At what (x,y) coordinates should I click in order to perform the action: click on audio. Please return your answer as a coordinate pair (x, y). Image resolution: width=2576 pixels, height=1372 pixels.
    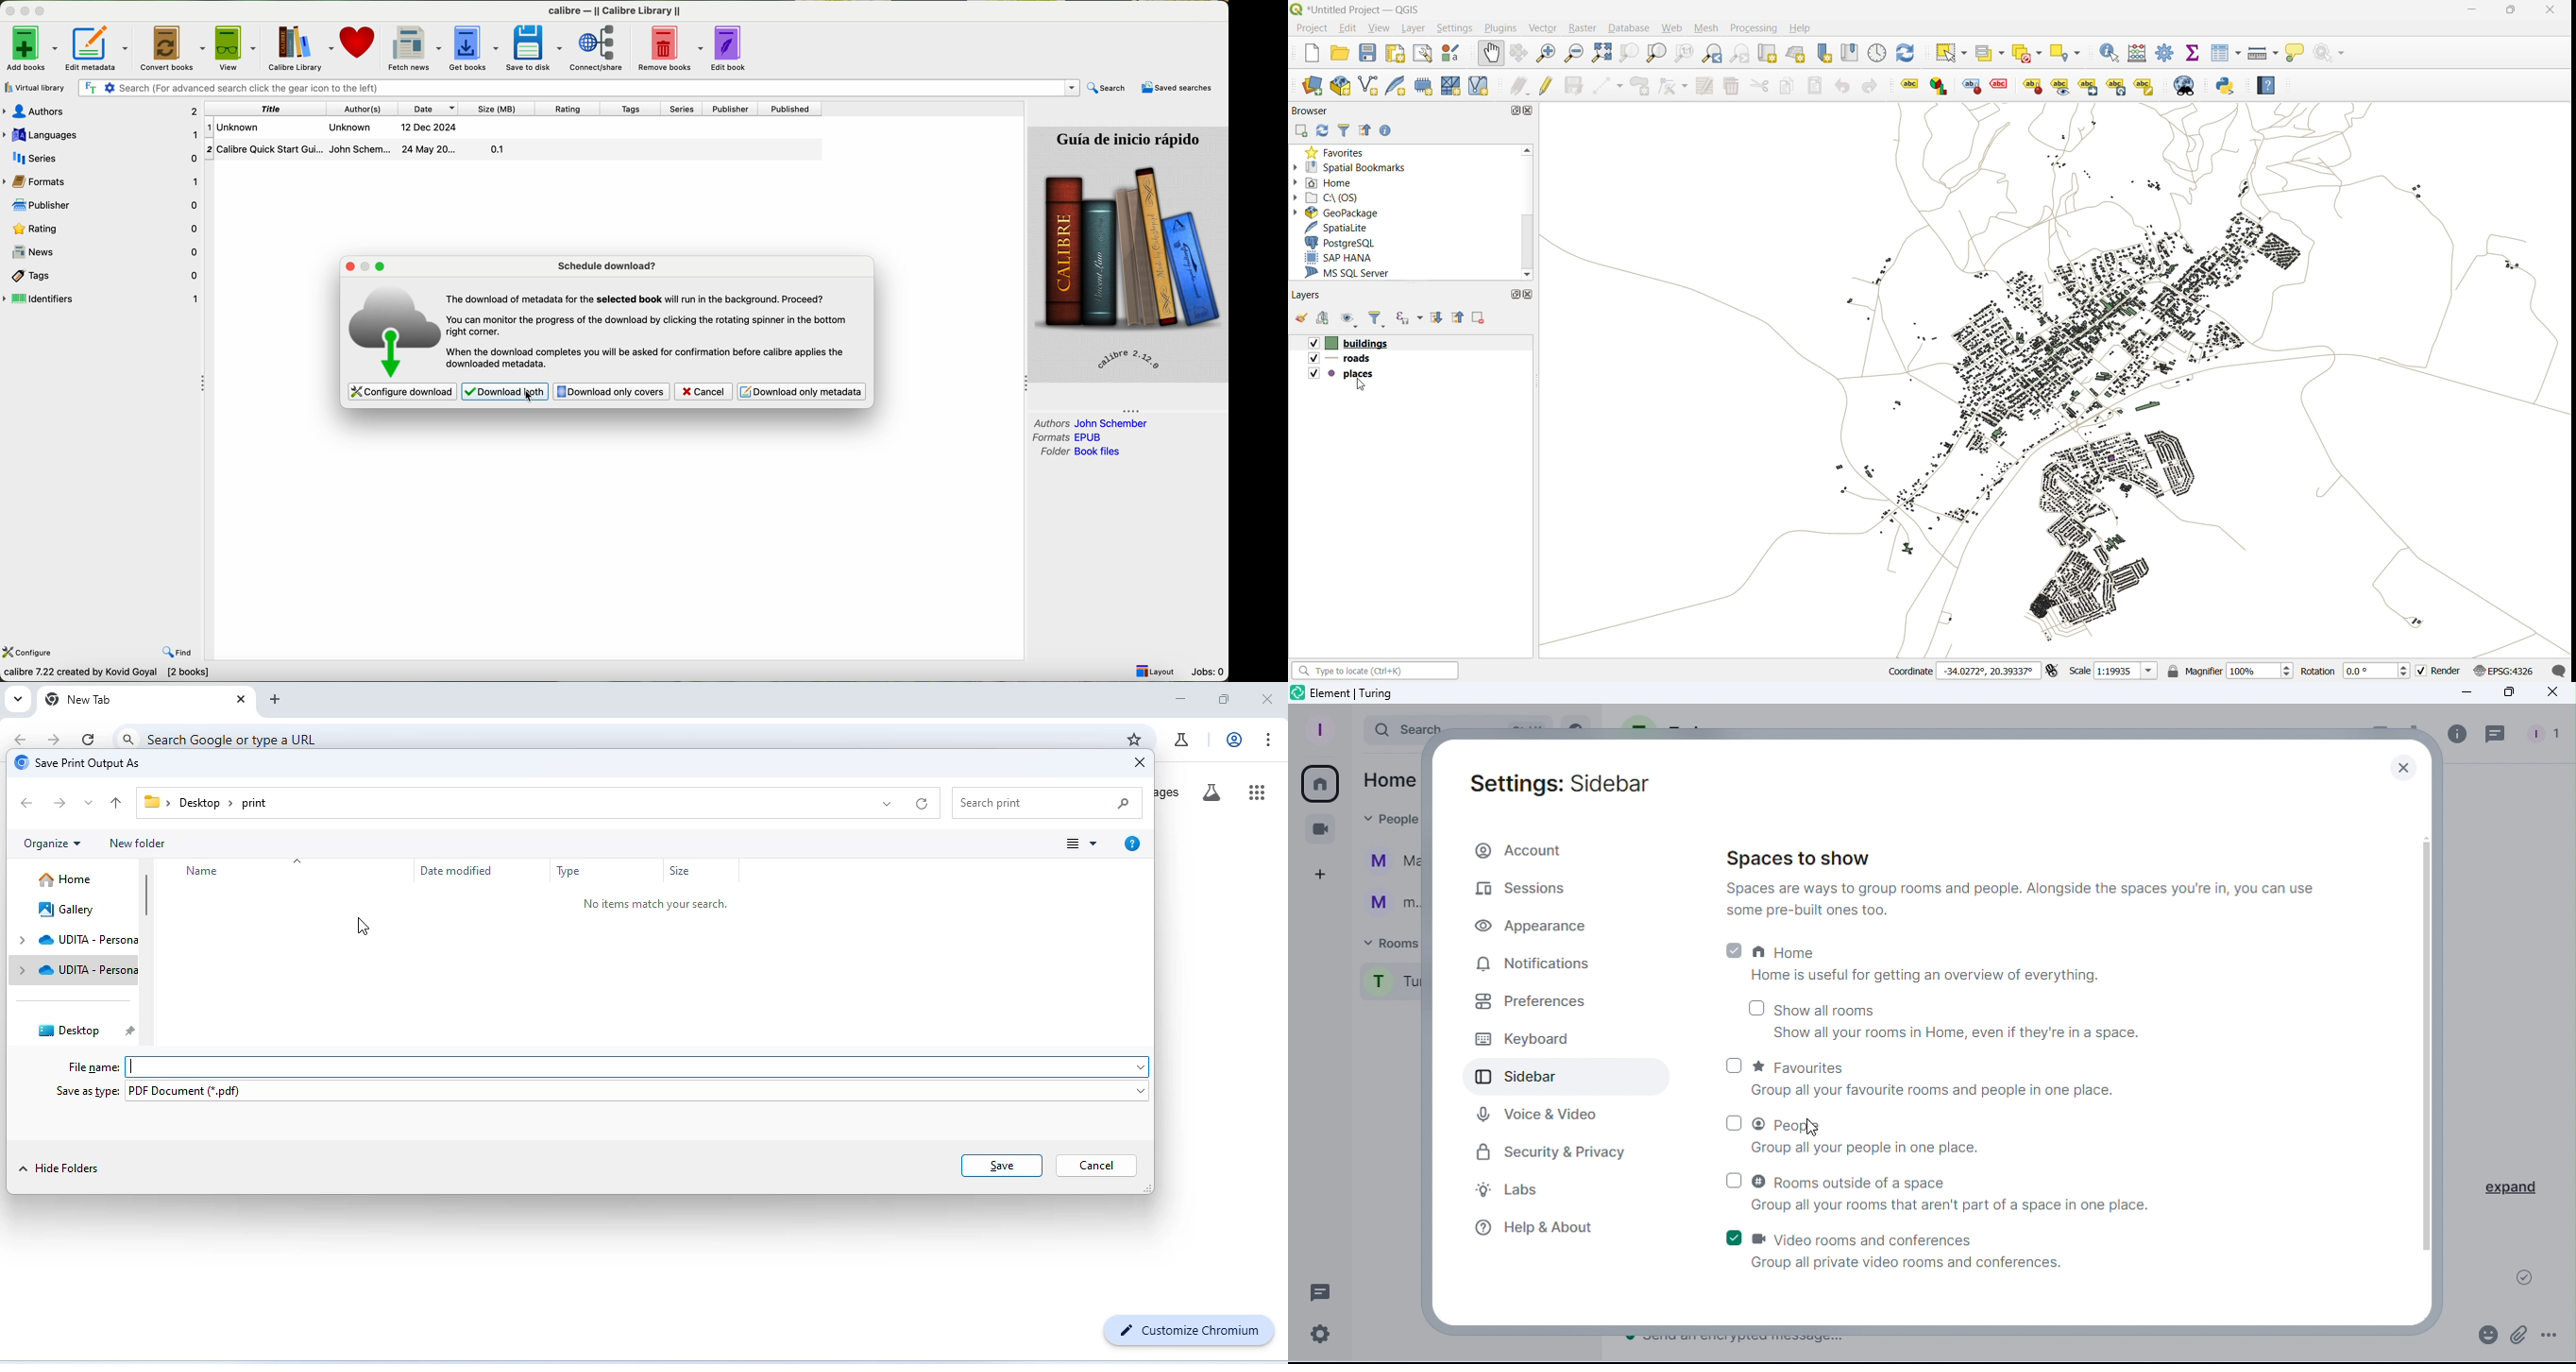
    Looking at the image, I should click on (108, 112).